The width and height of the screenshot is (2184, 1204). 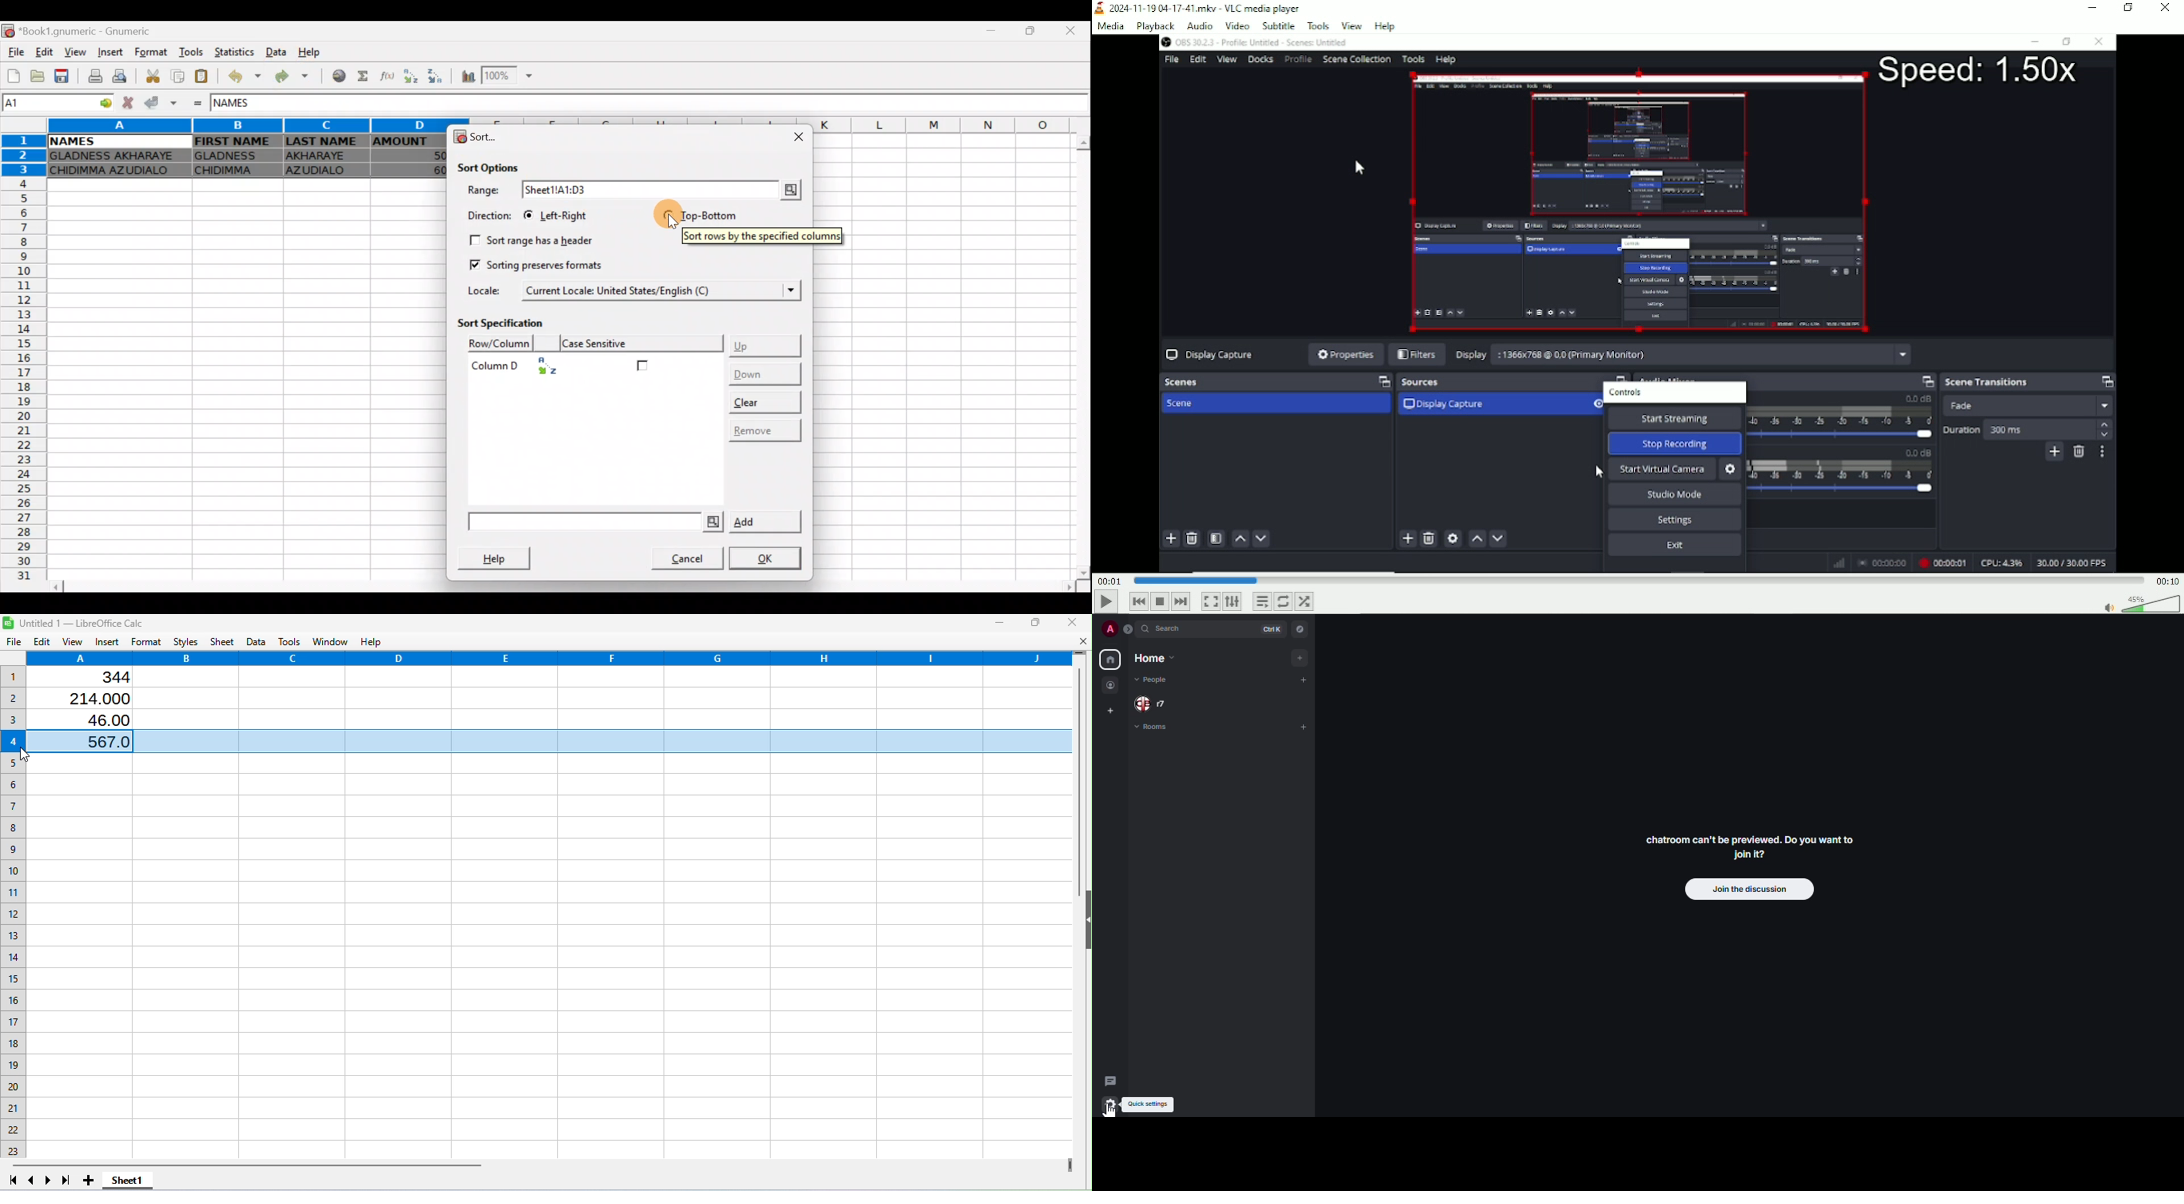 I want to click on quick settings, so click(x=1111, y=1106).